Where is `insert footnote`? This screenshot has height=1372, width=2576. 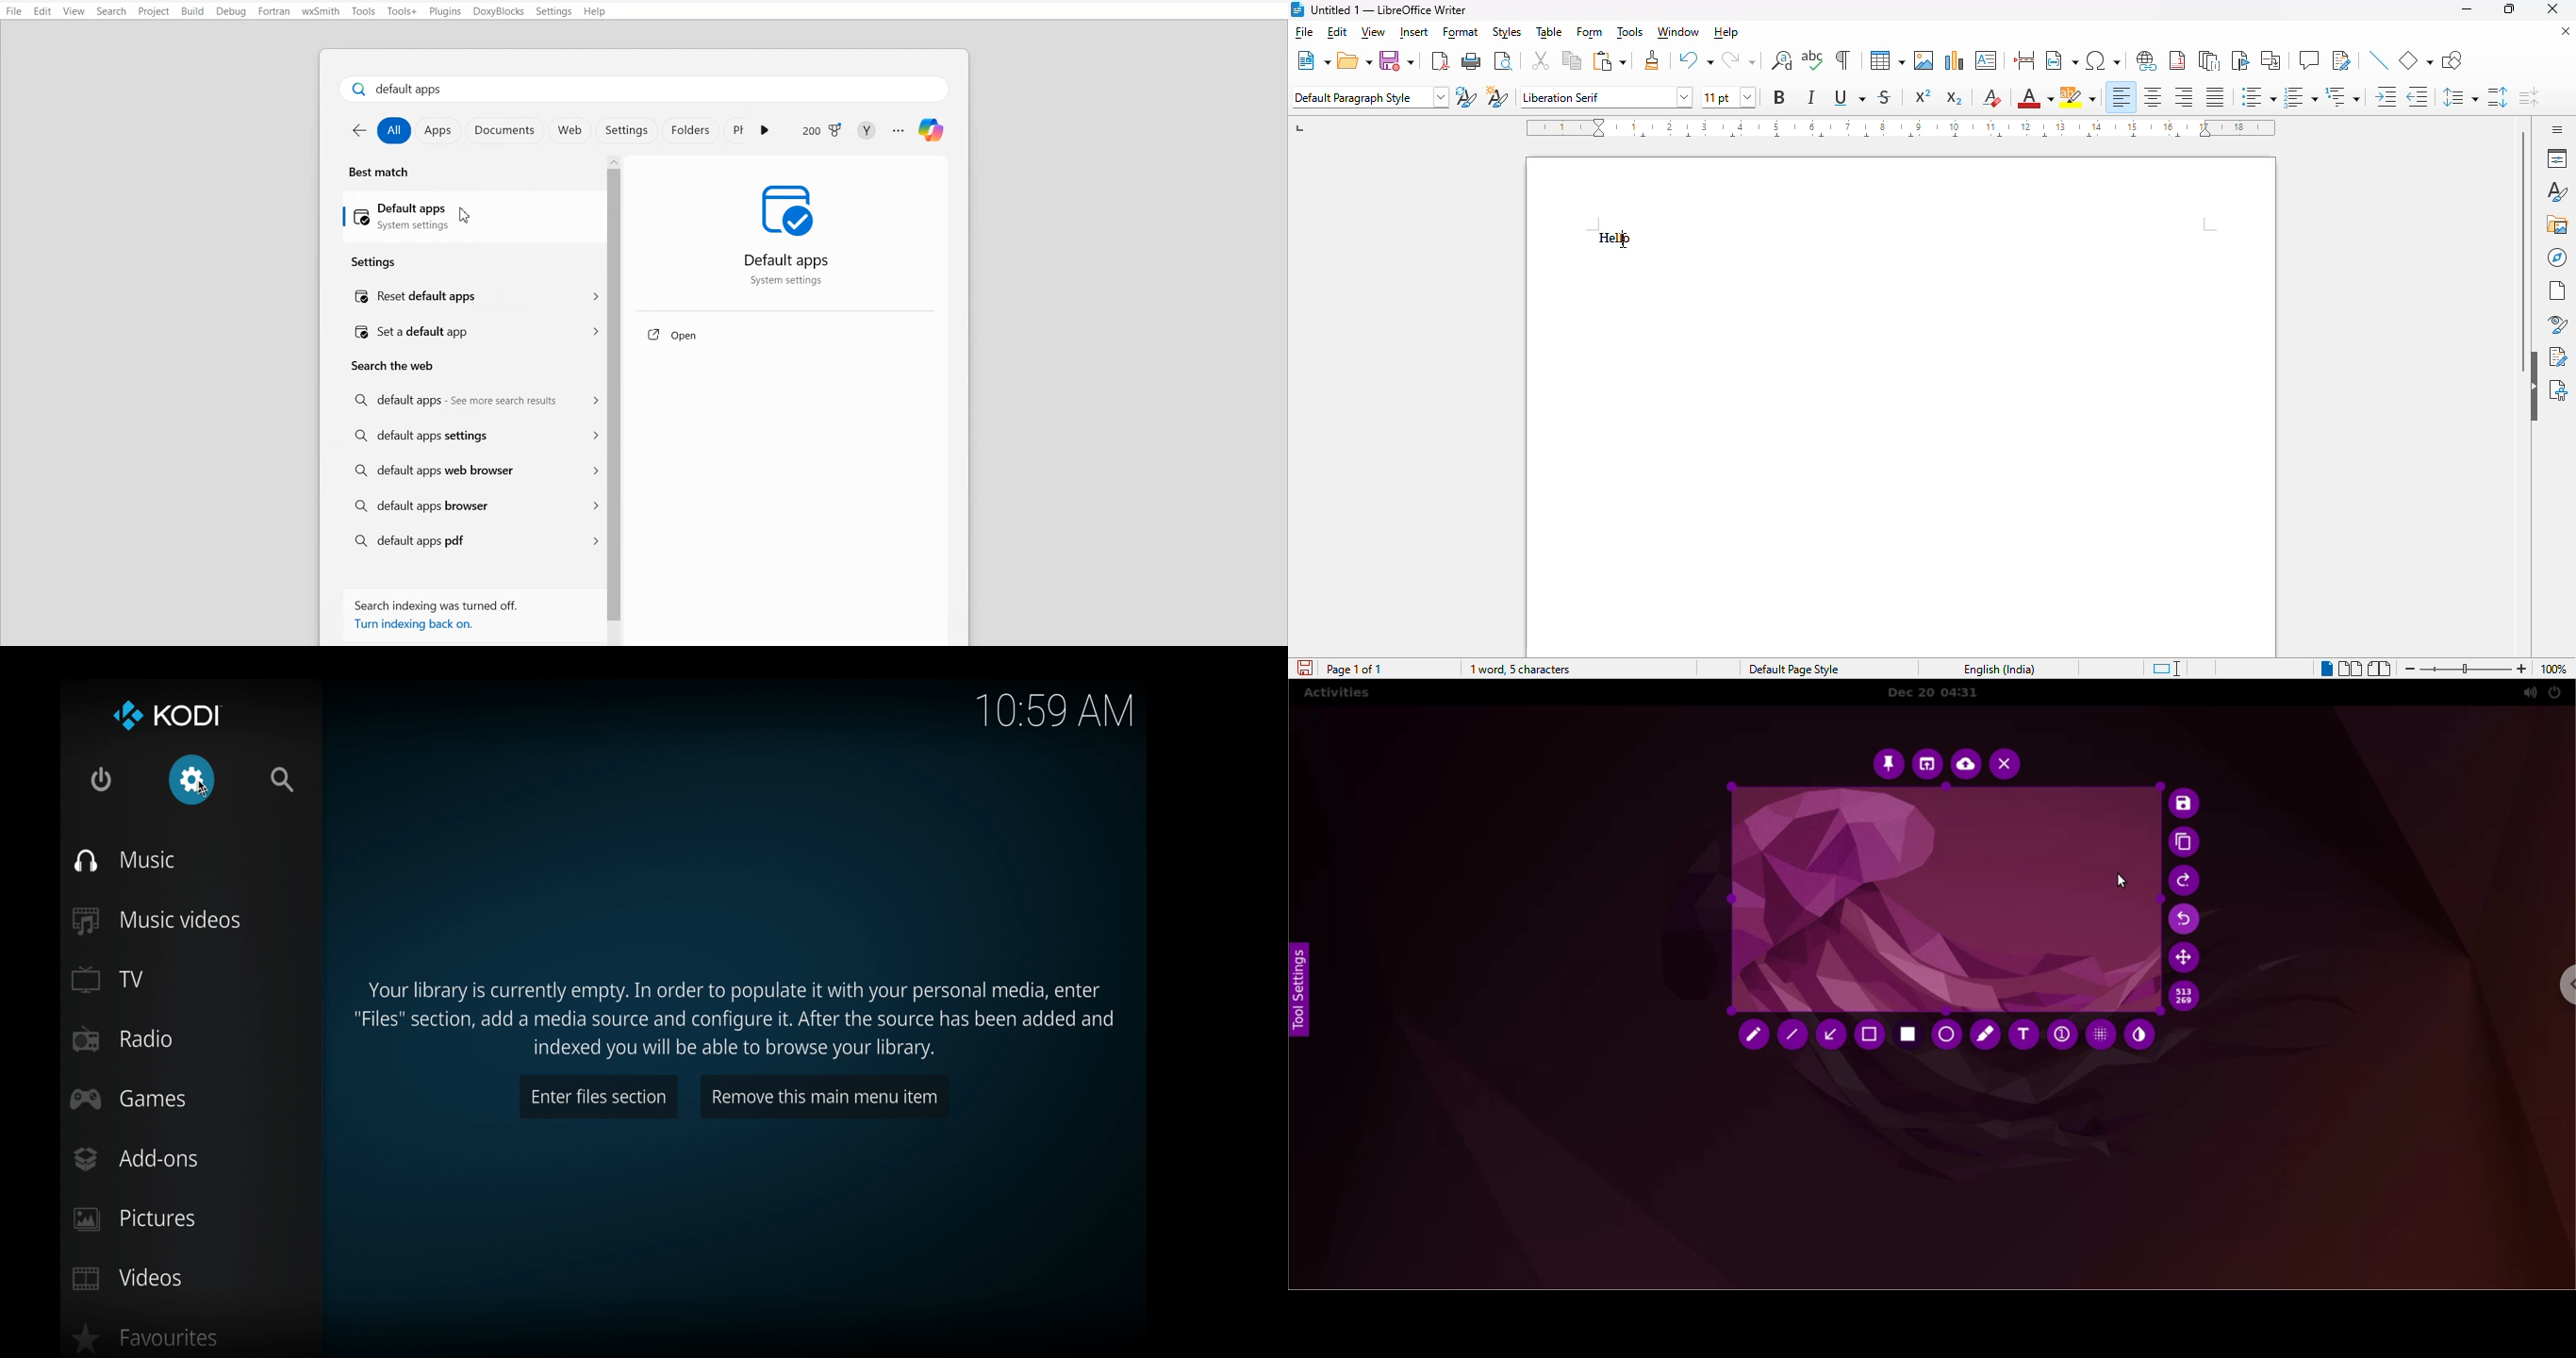
insert footnote is located at coordinates (2177, 61).